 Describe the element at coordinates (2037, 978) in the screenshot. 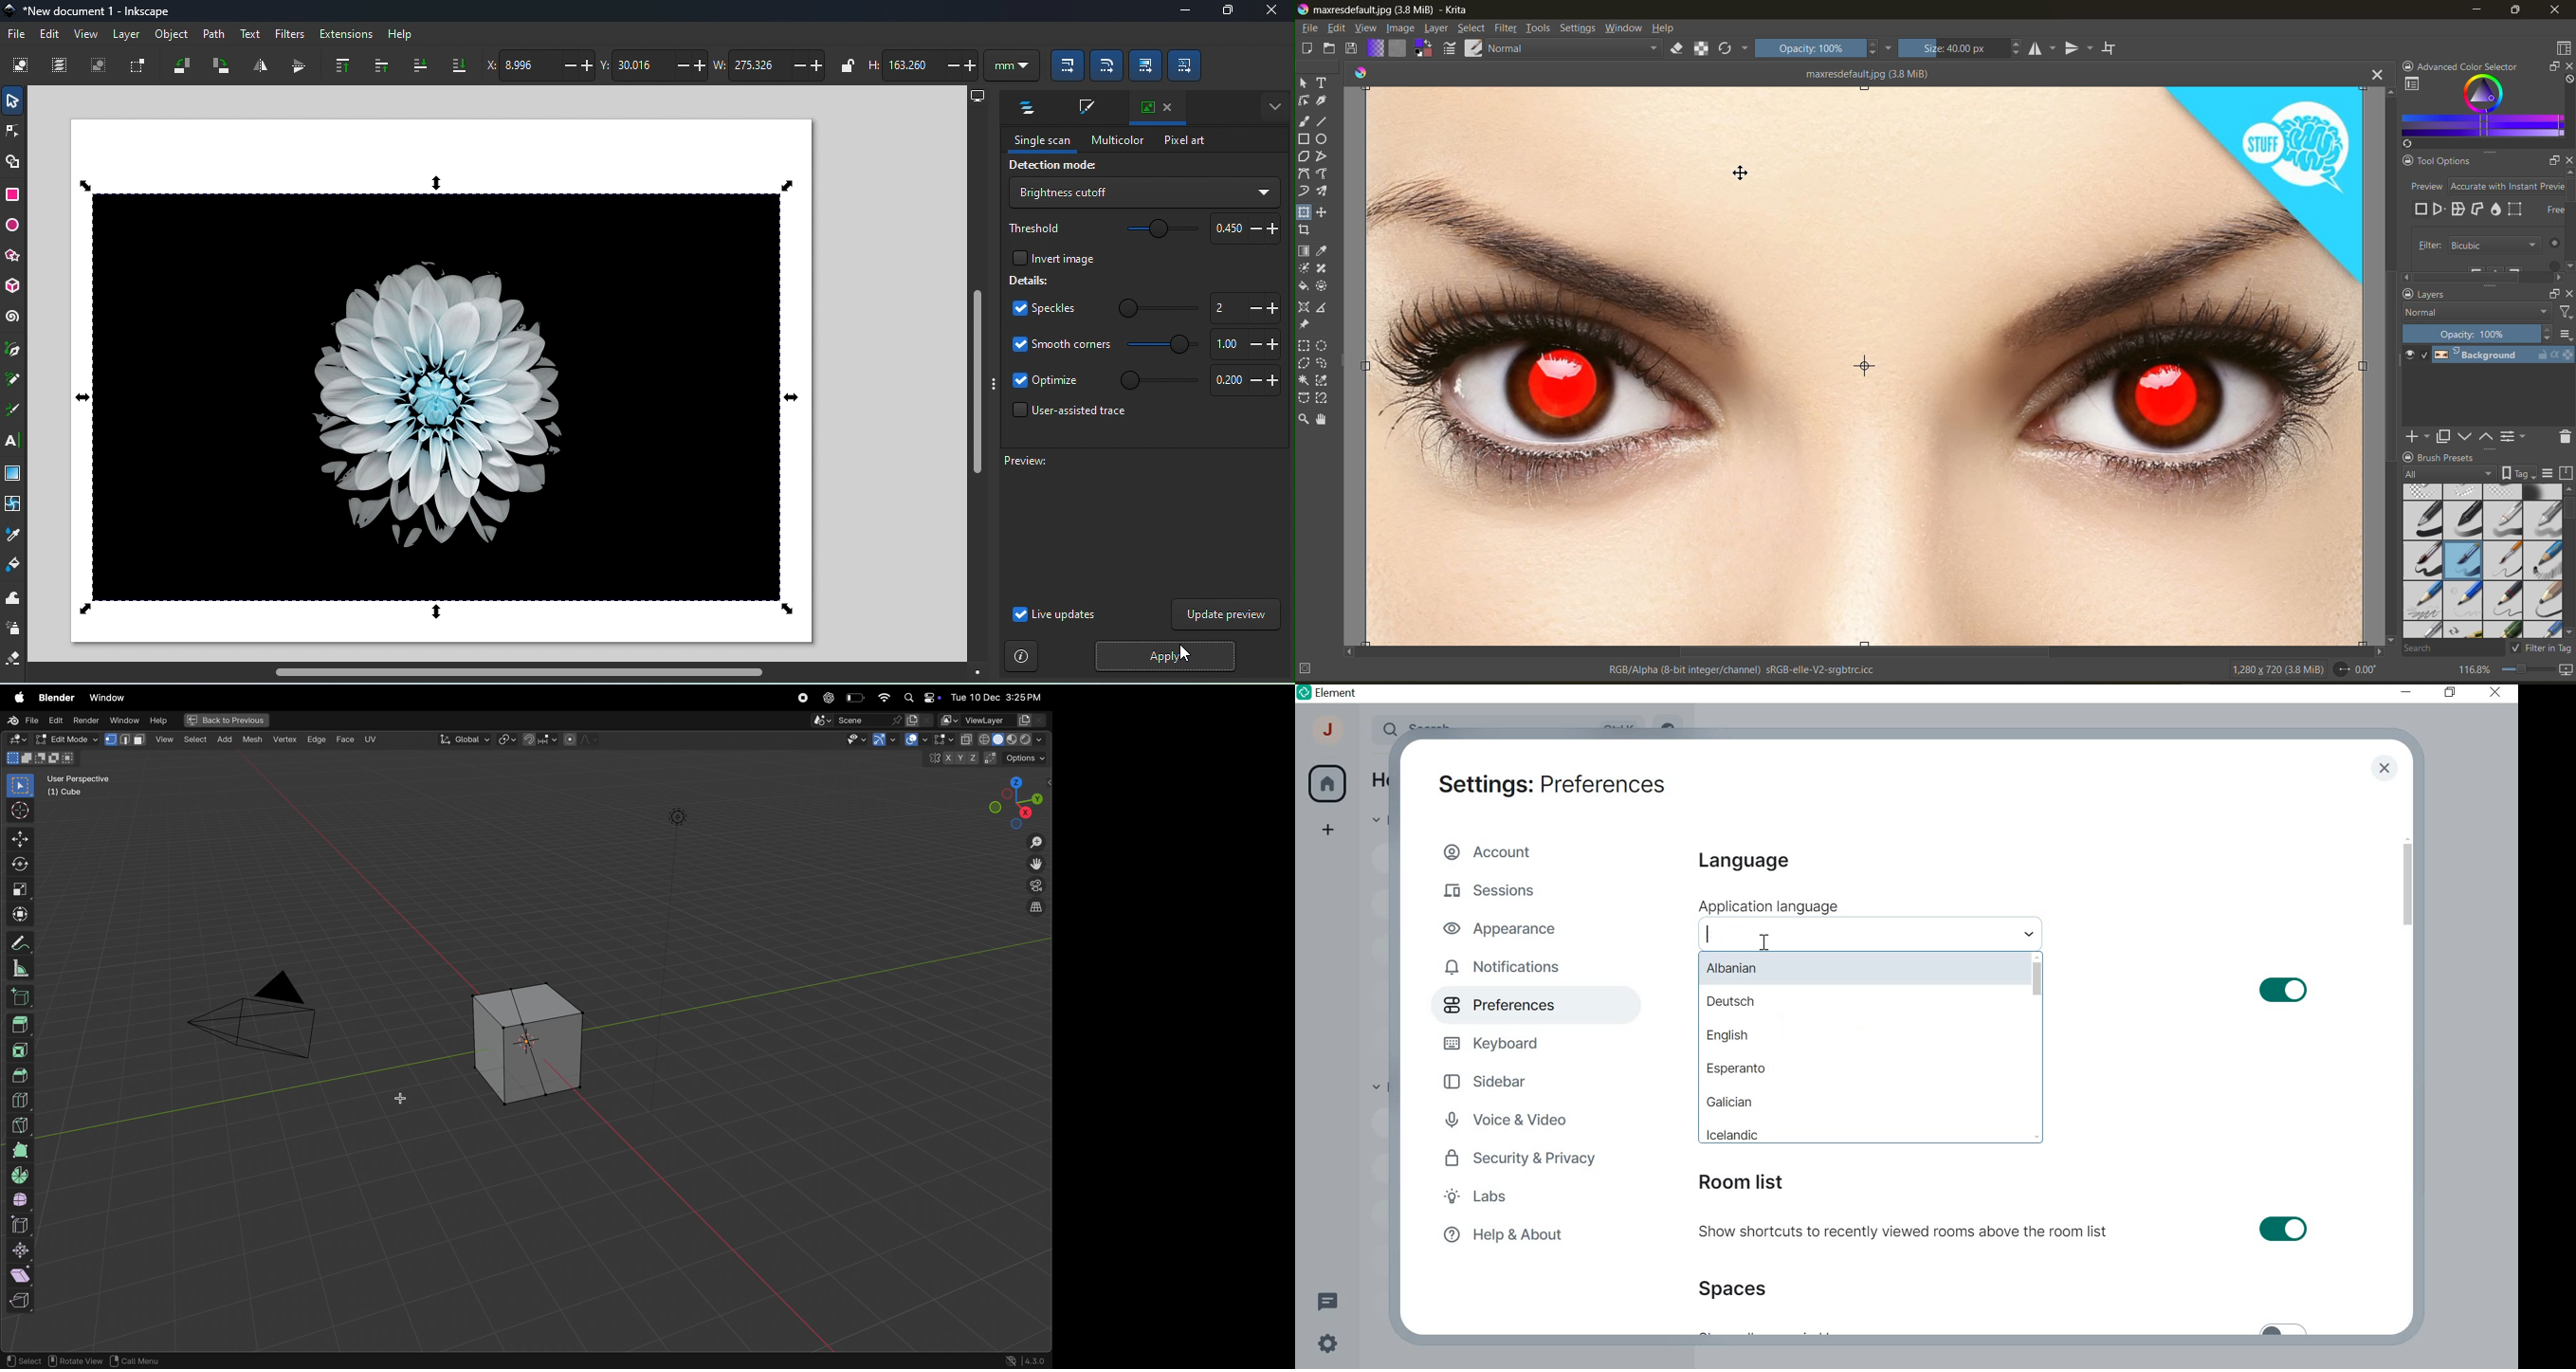

I see `scrollbar` at that location.